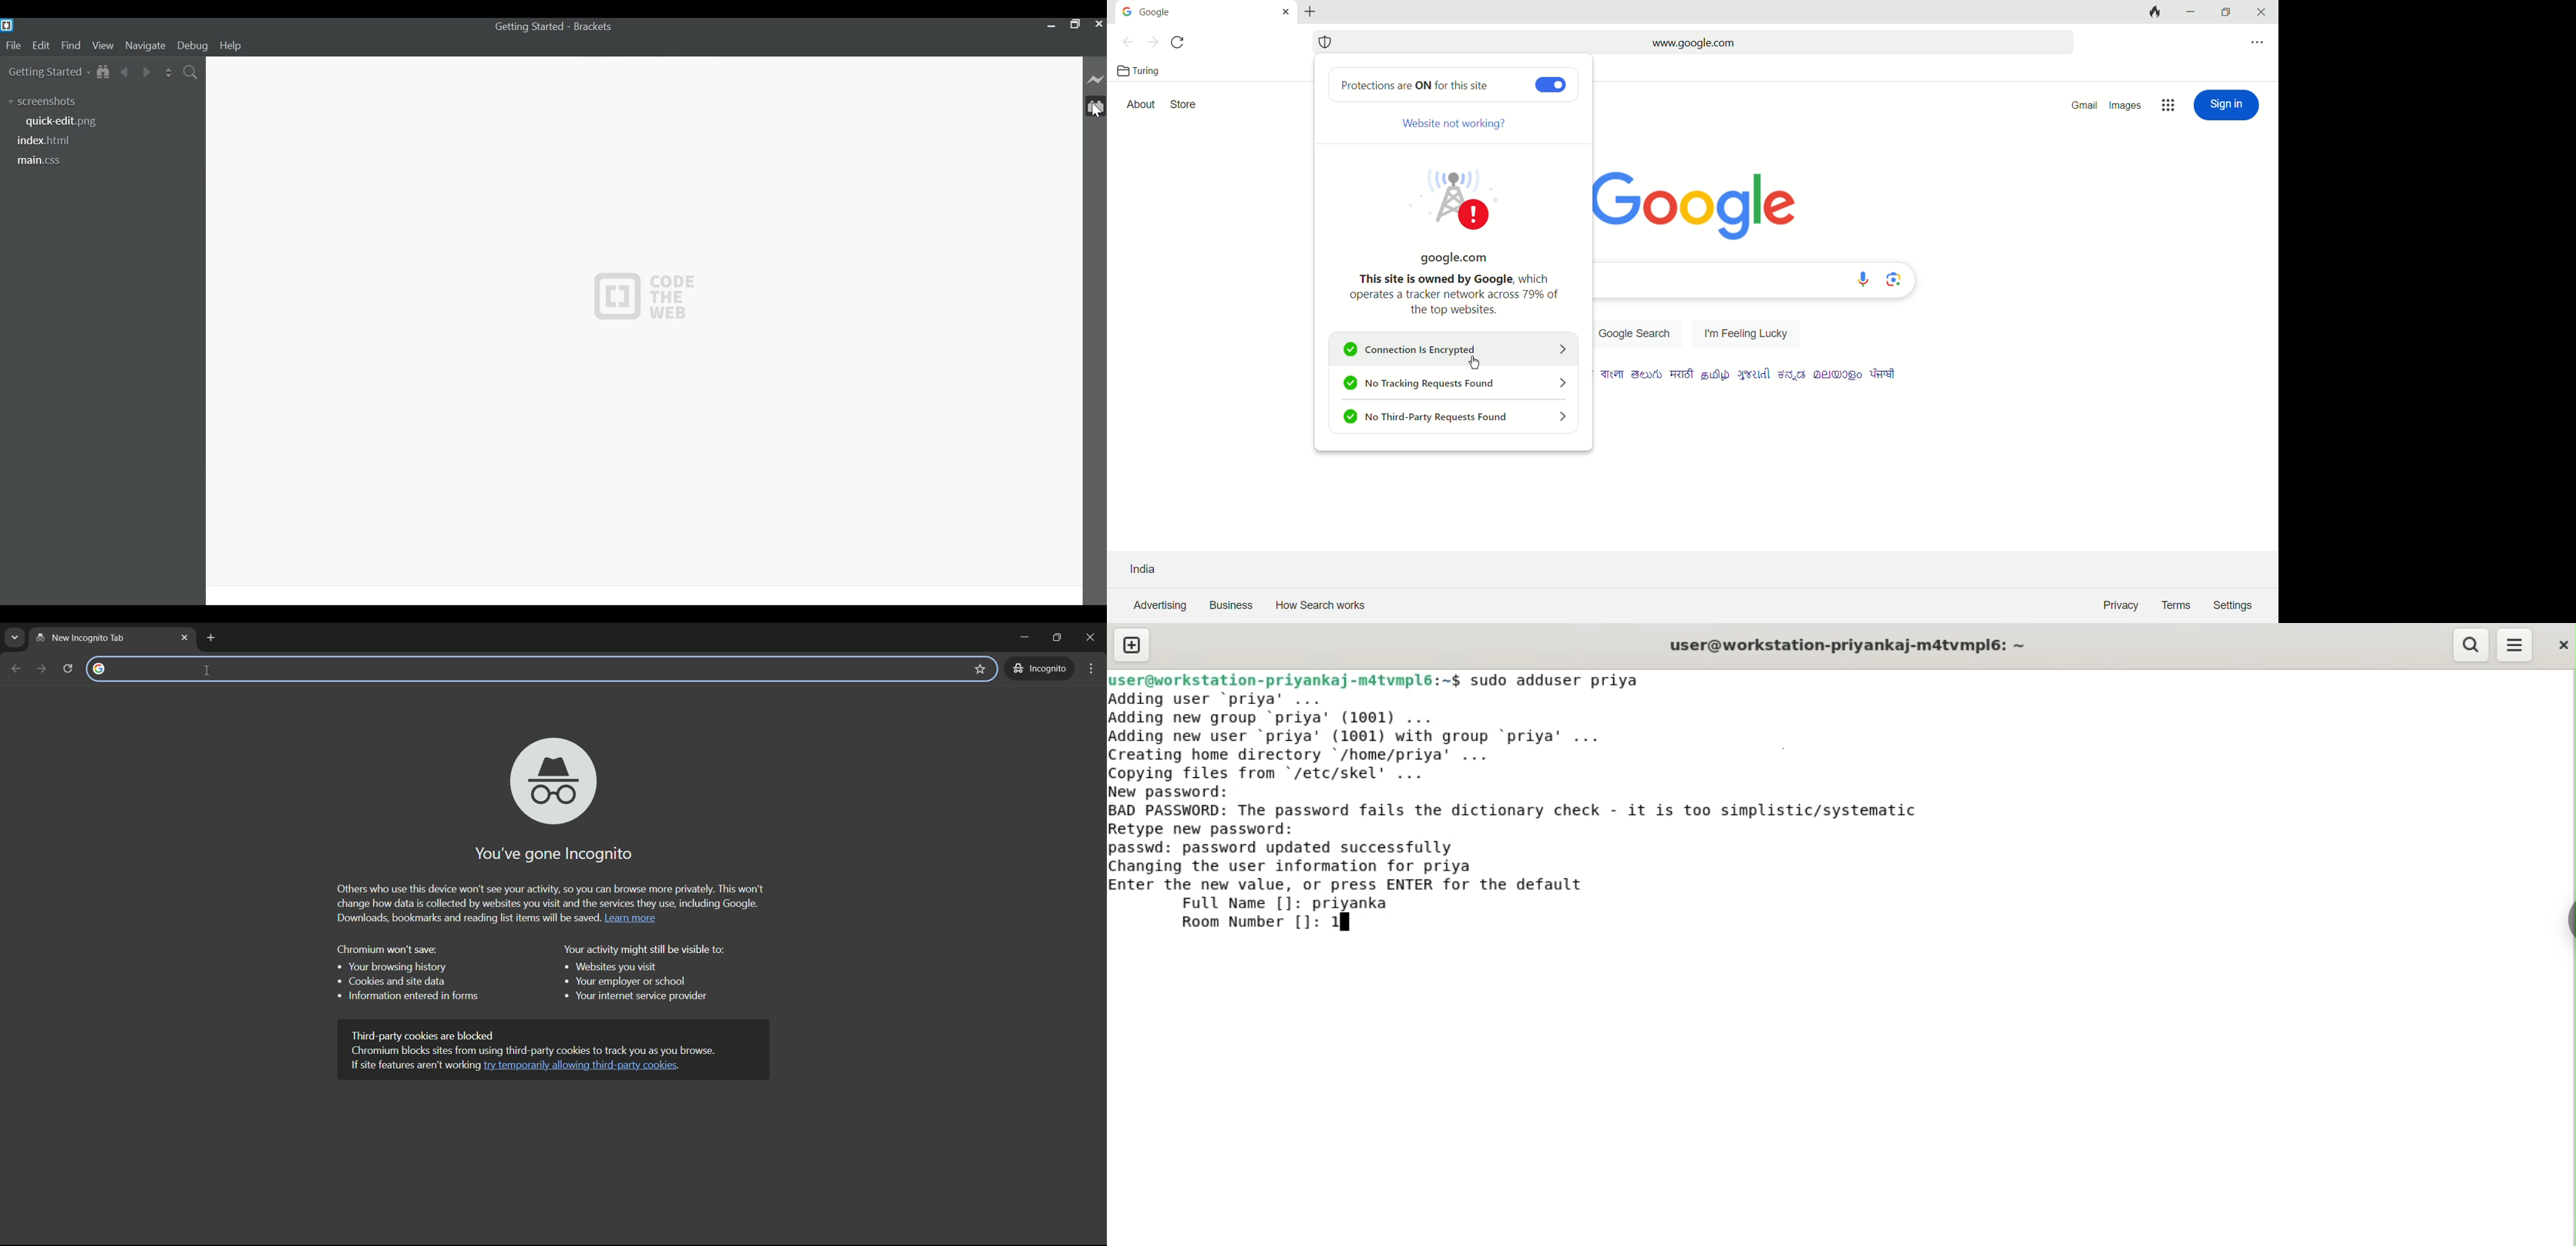 The image size is (2576, 1260). Describe the element at coordinates (1140, 105) in the screenshot. I see `about` at that location.